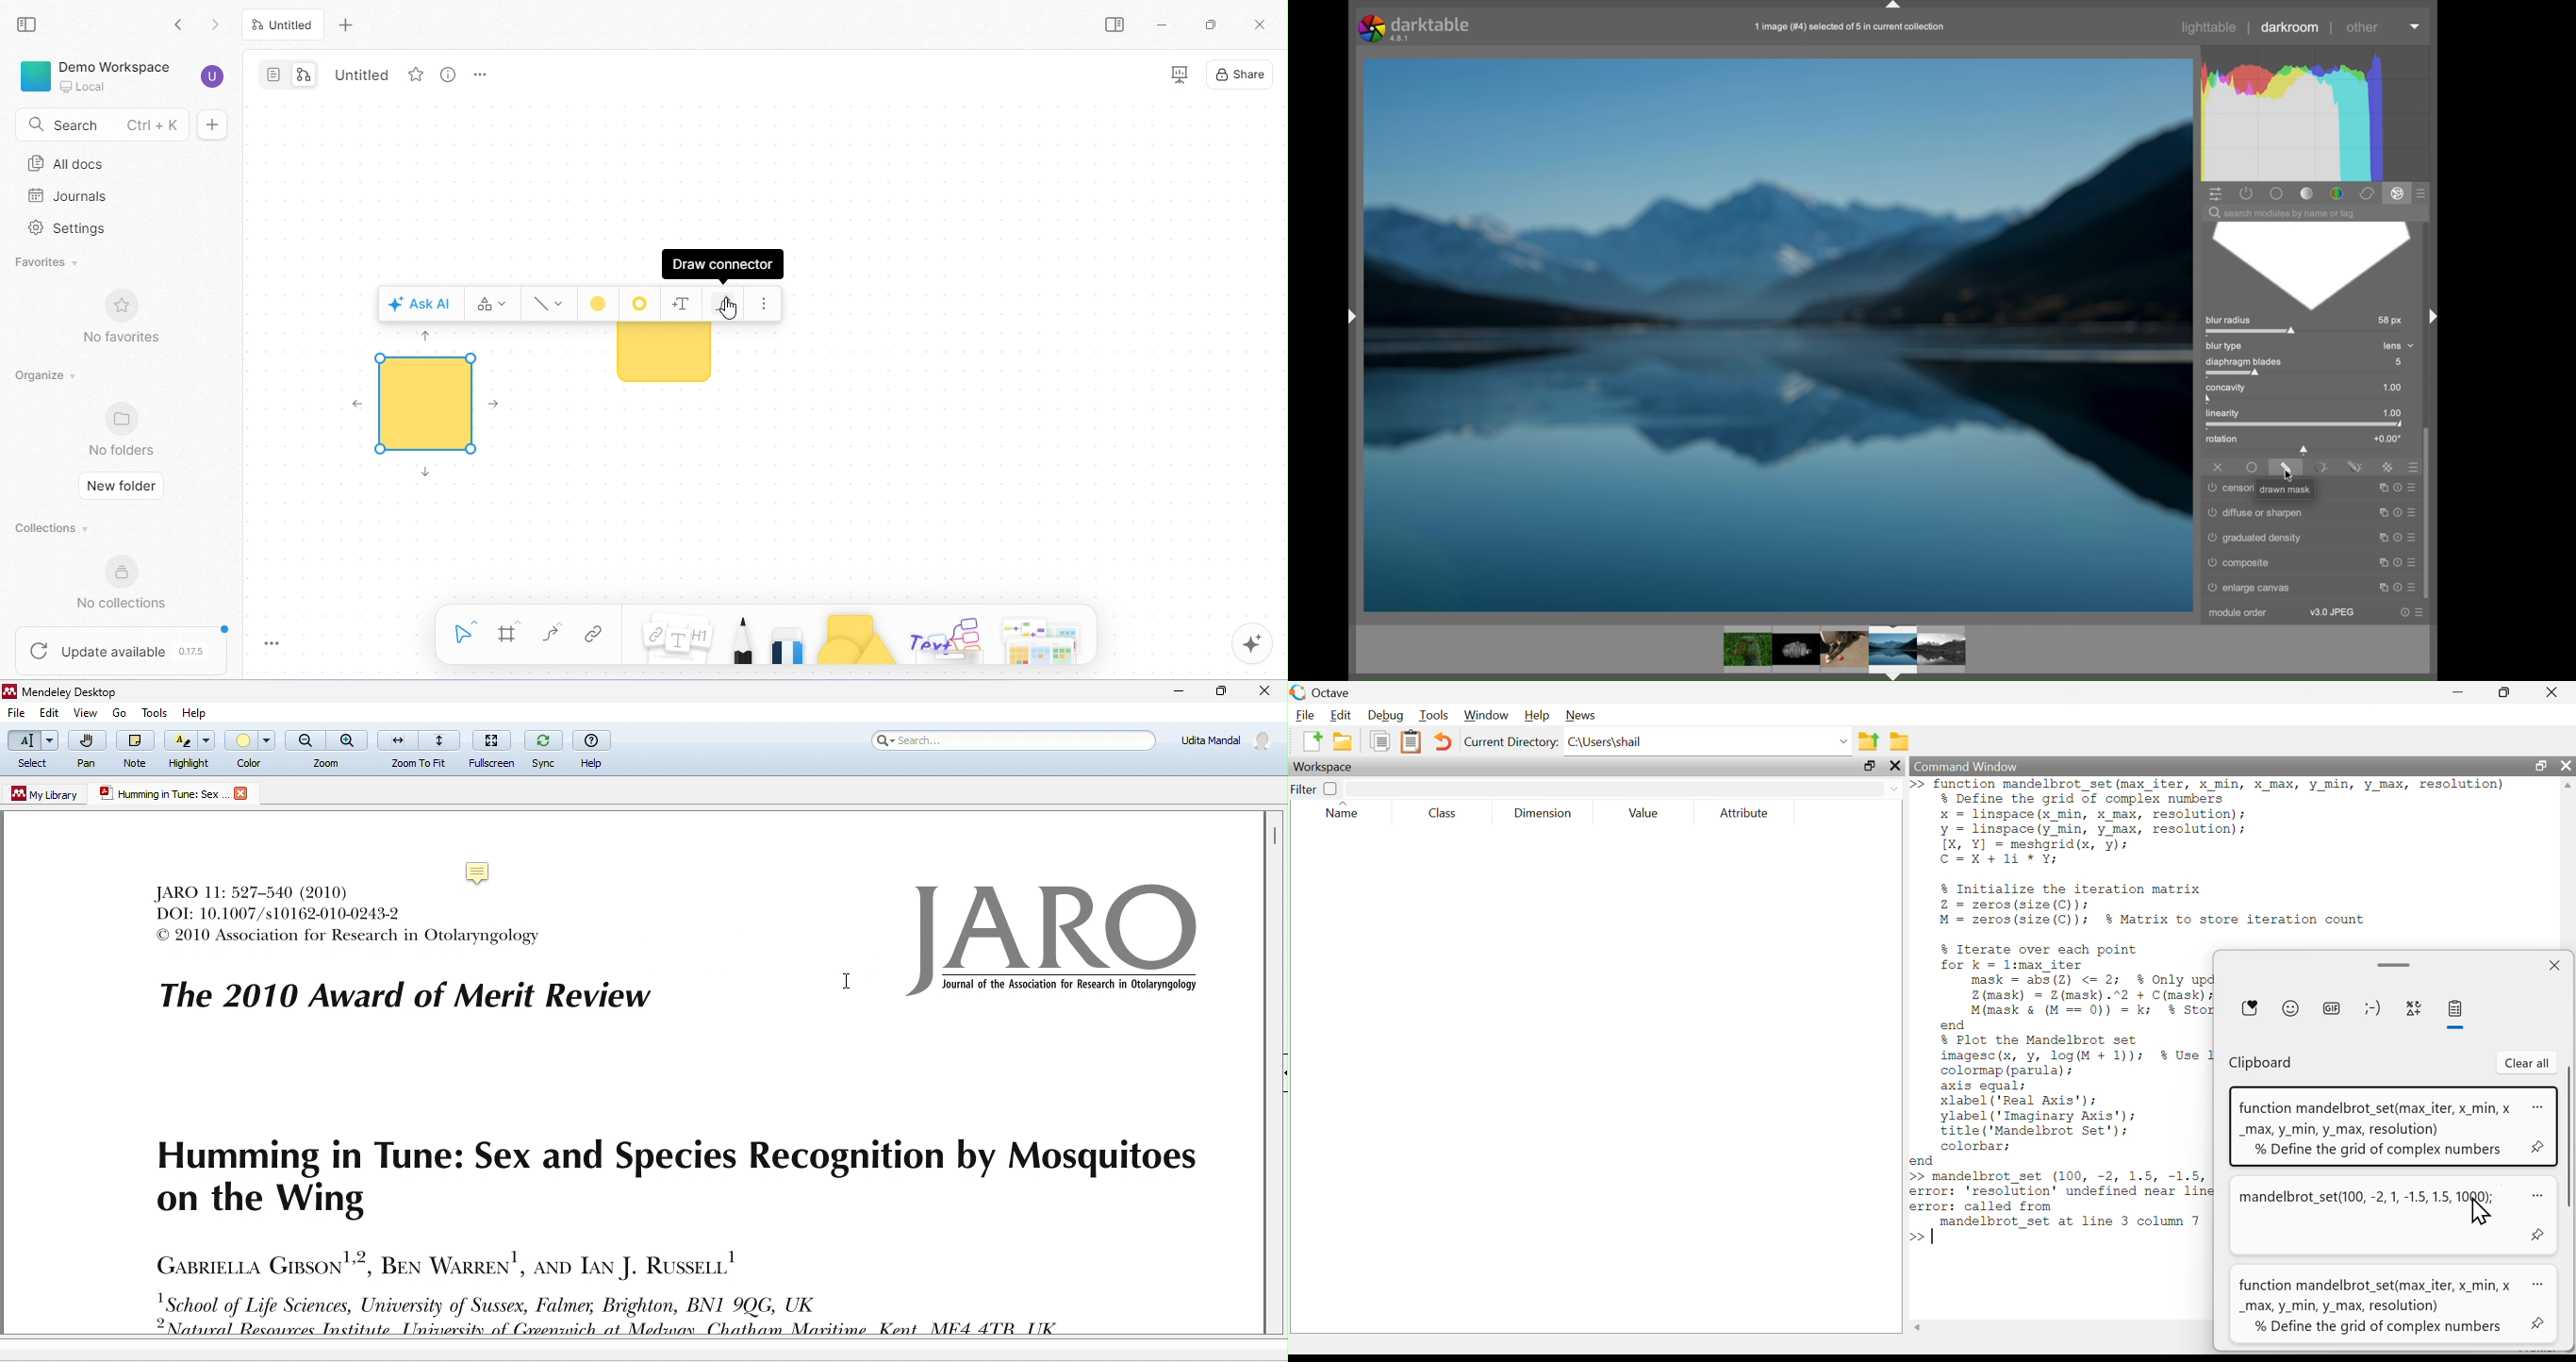 The height and width of the screenshot is (1372, 2576). Describe the element at coordinates (1535, 716) in the screenshot. I see `Help` at that location.